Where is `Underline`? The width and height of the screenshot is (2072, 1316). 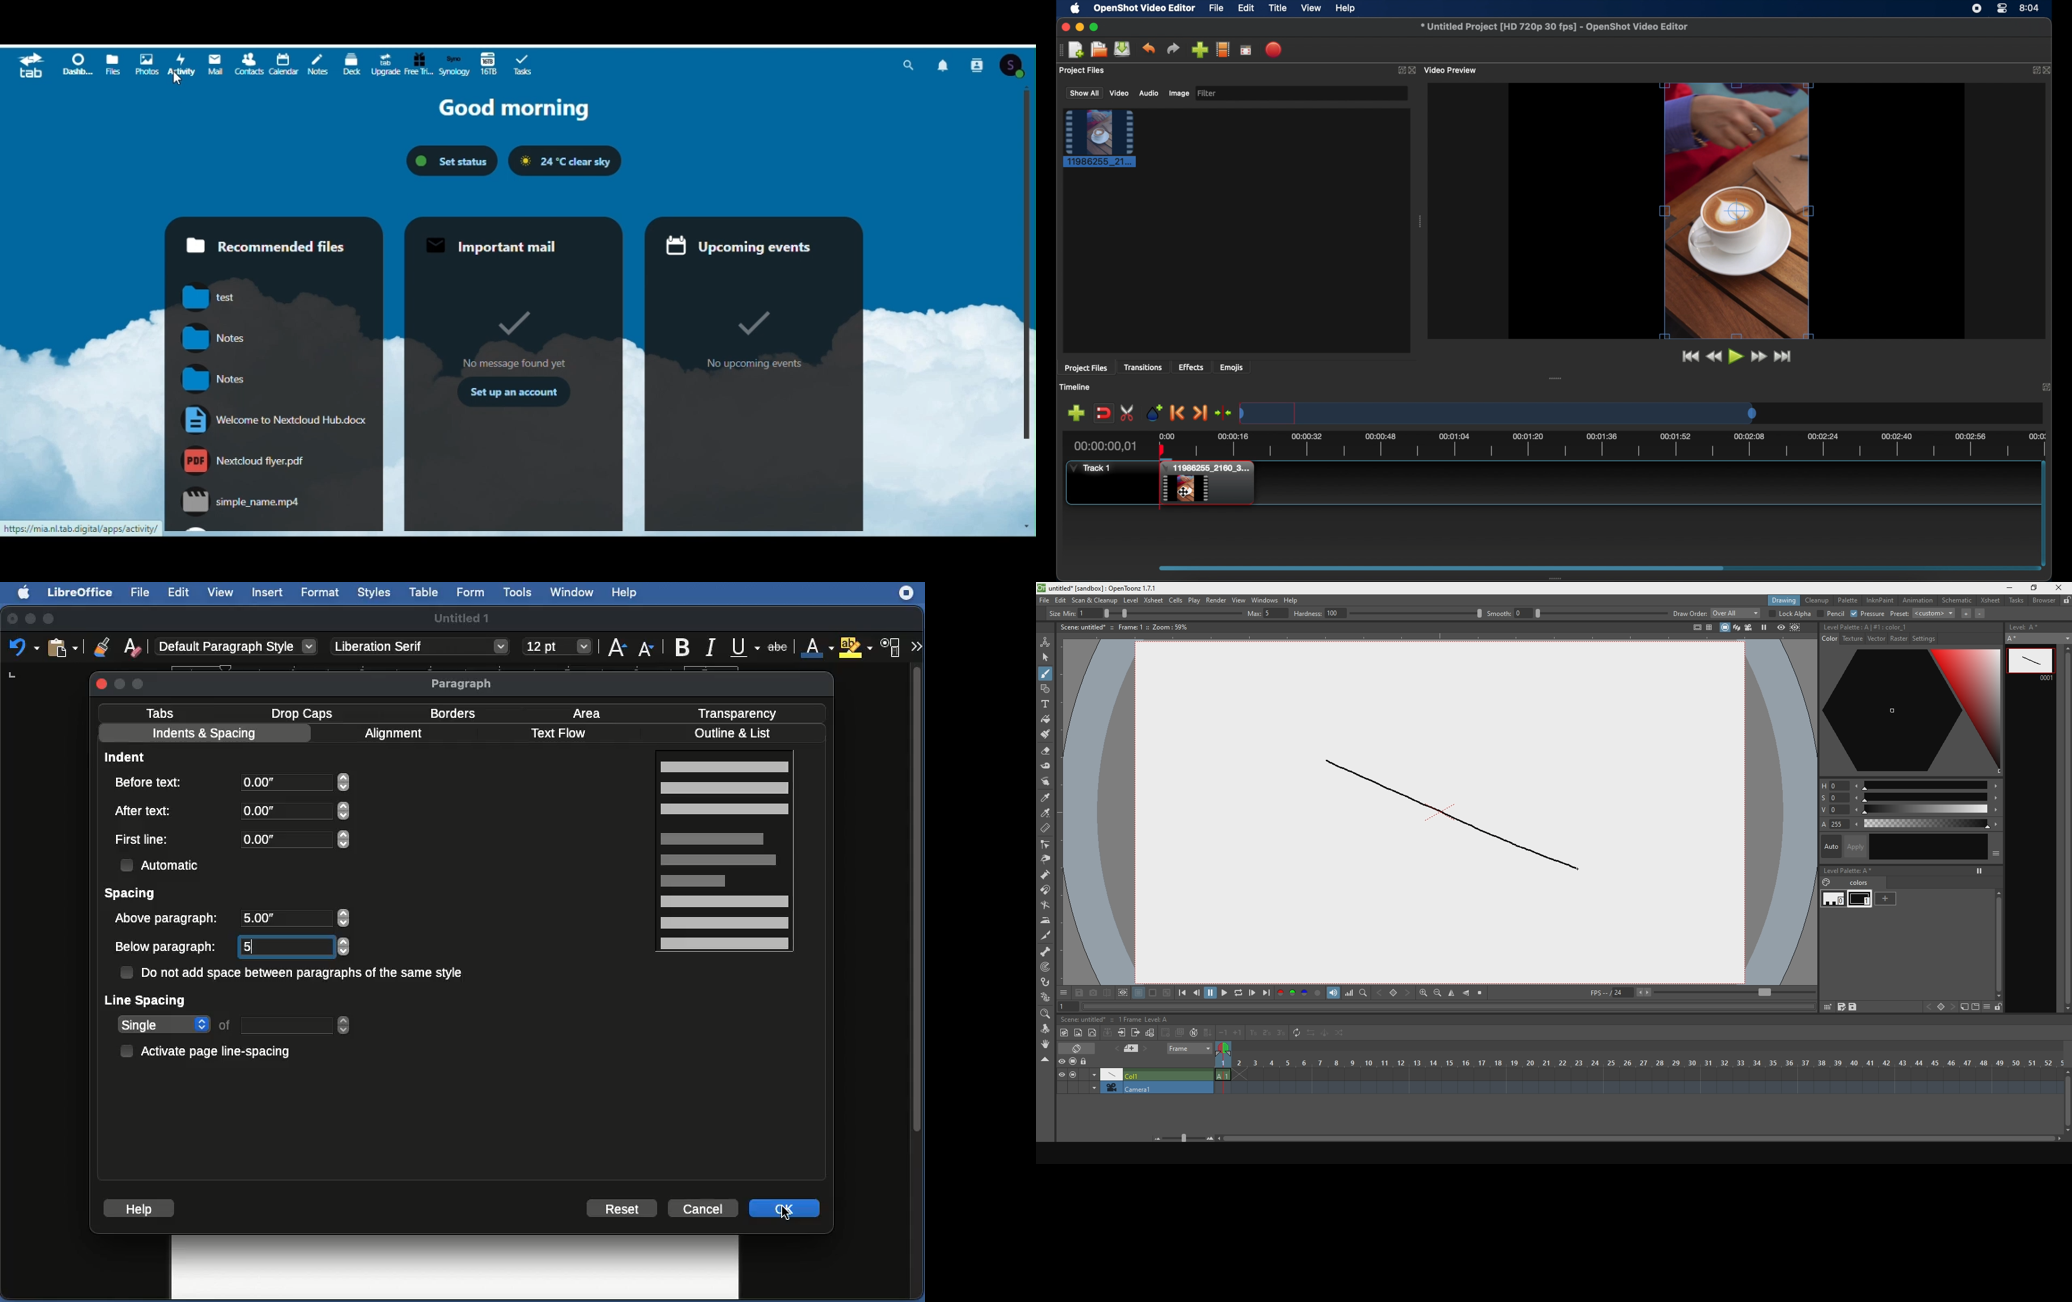 Underline is located at coordinates (745, 647).